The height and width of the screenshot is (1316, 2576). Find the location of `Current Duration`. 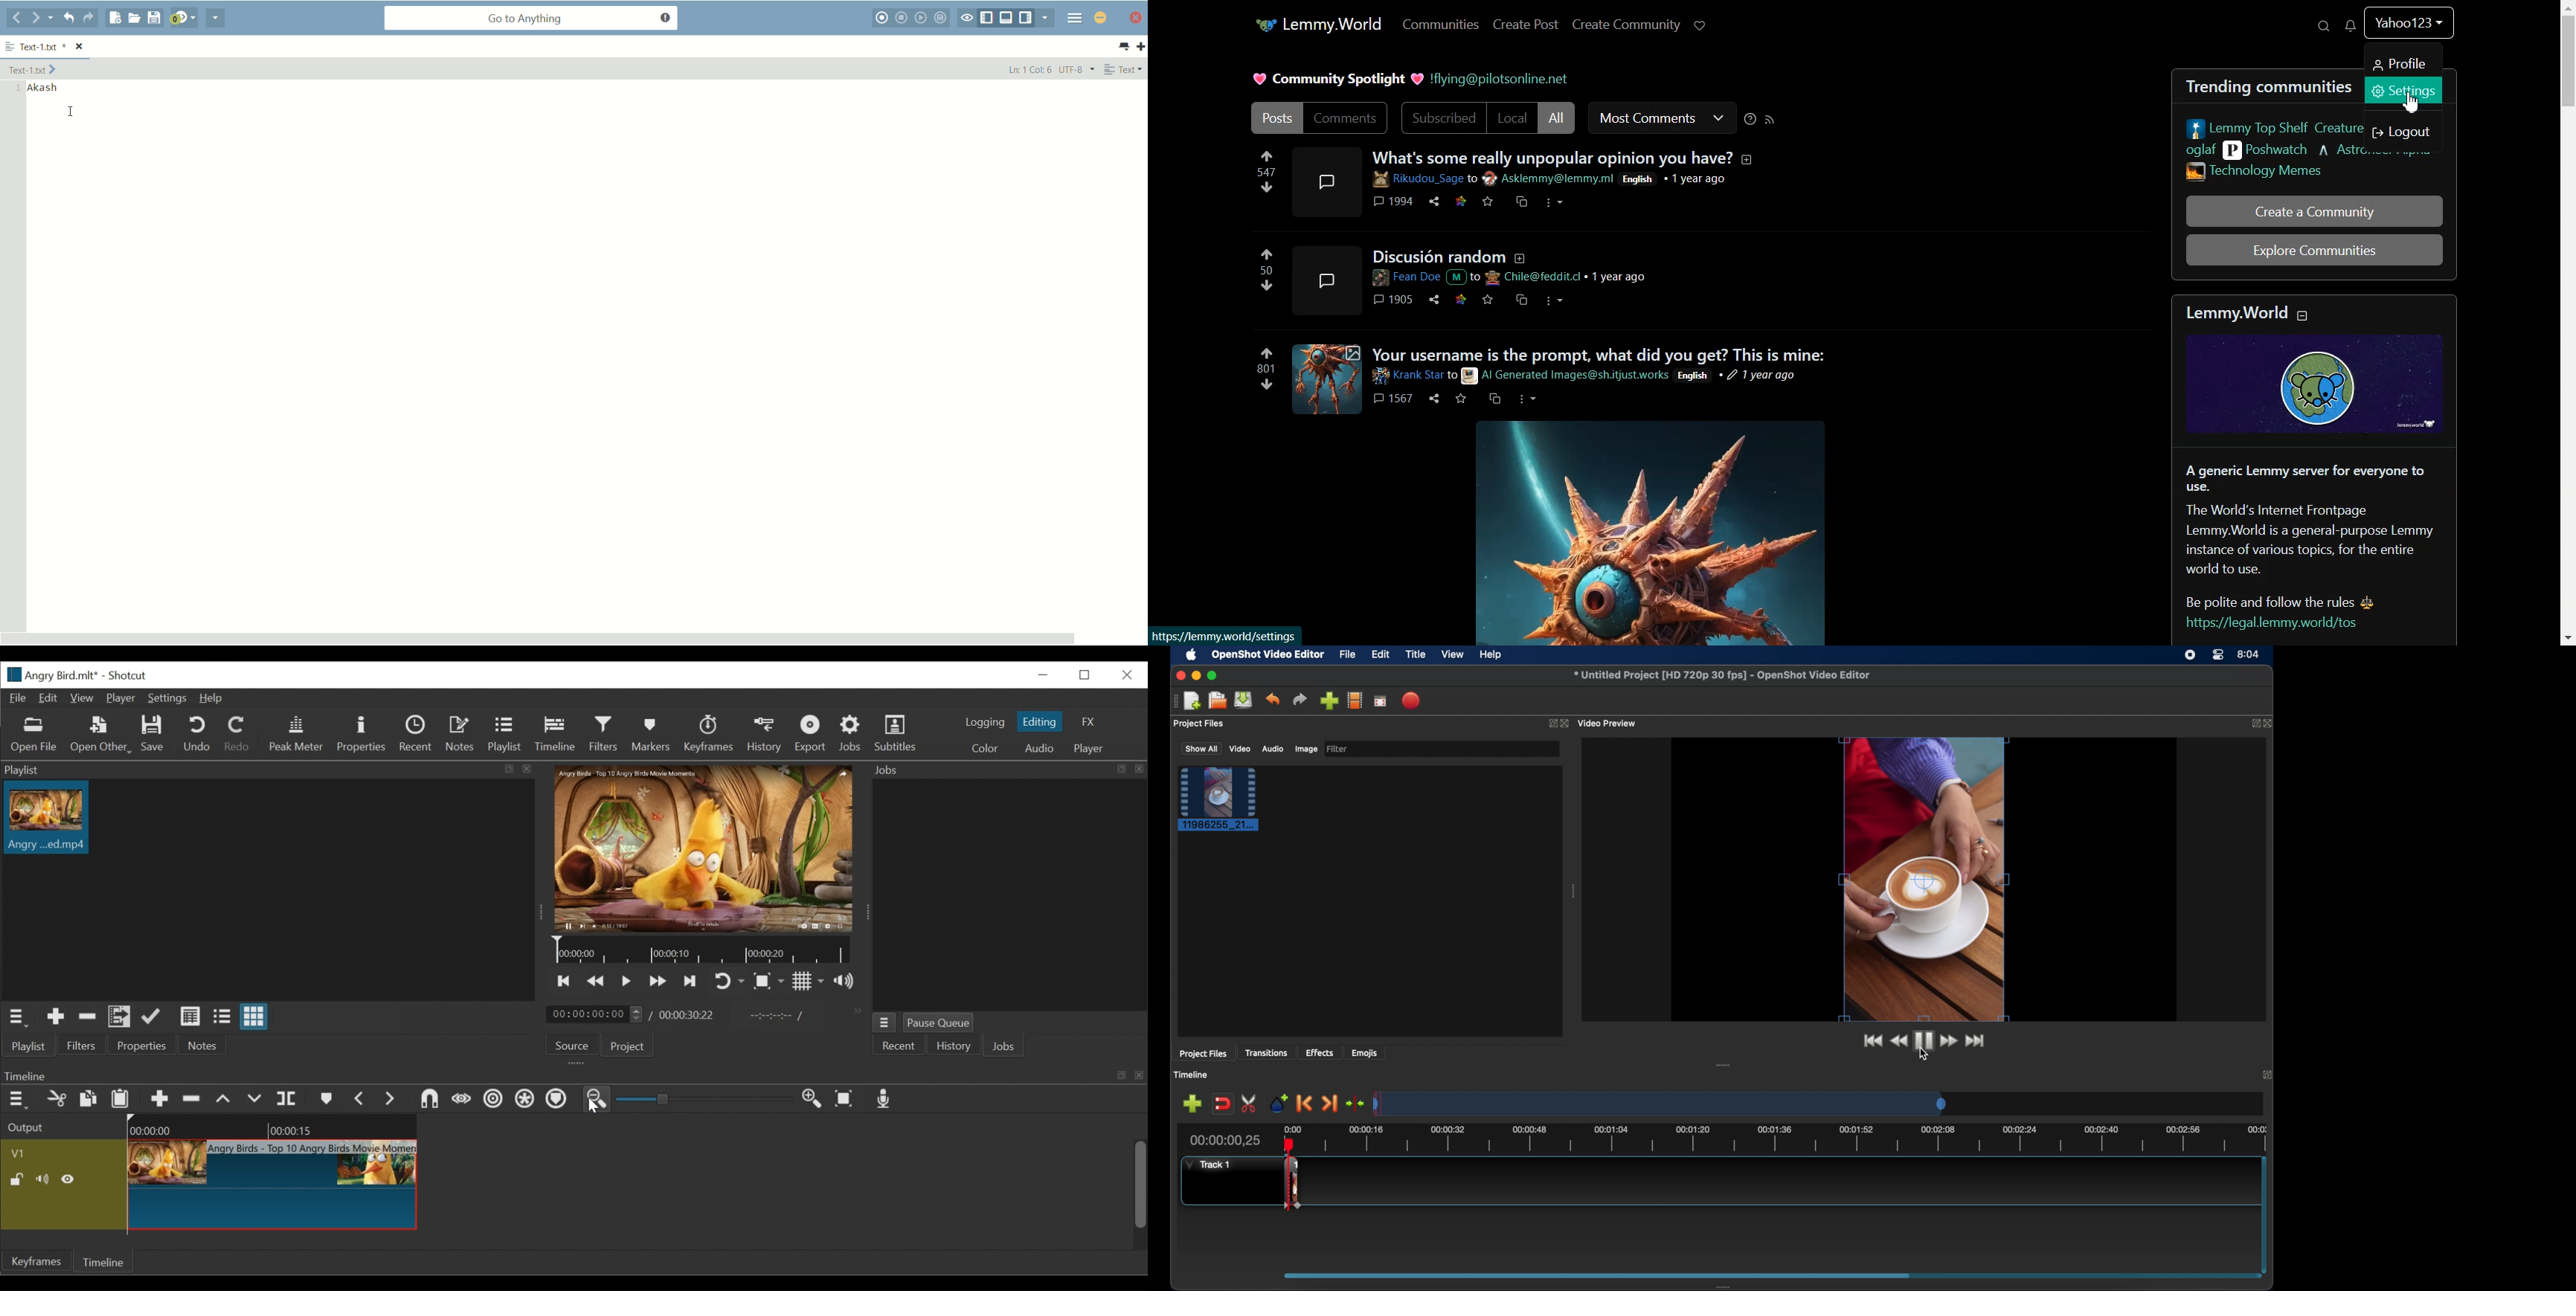

Current Duration is located at coordinates (594, 1015).